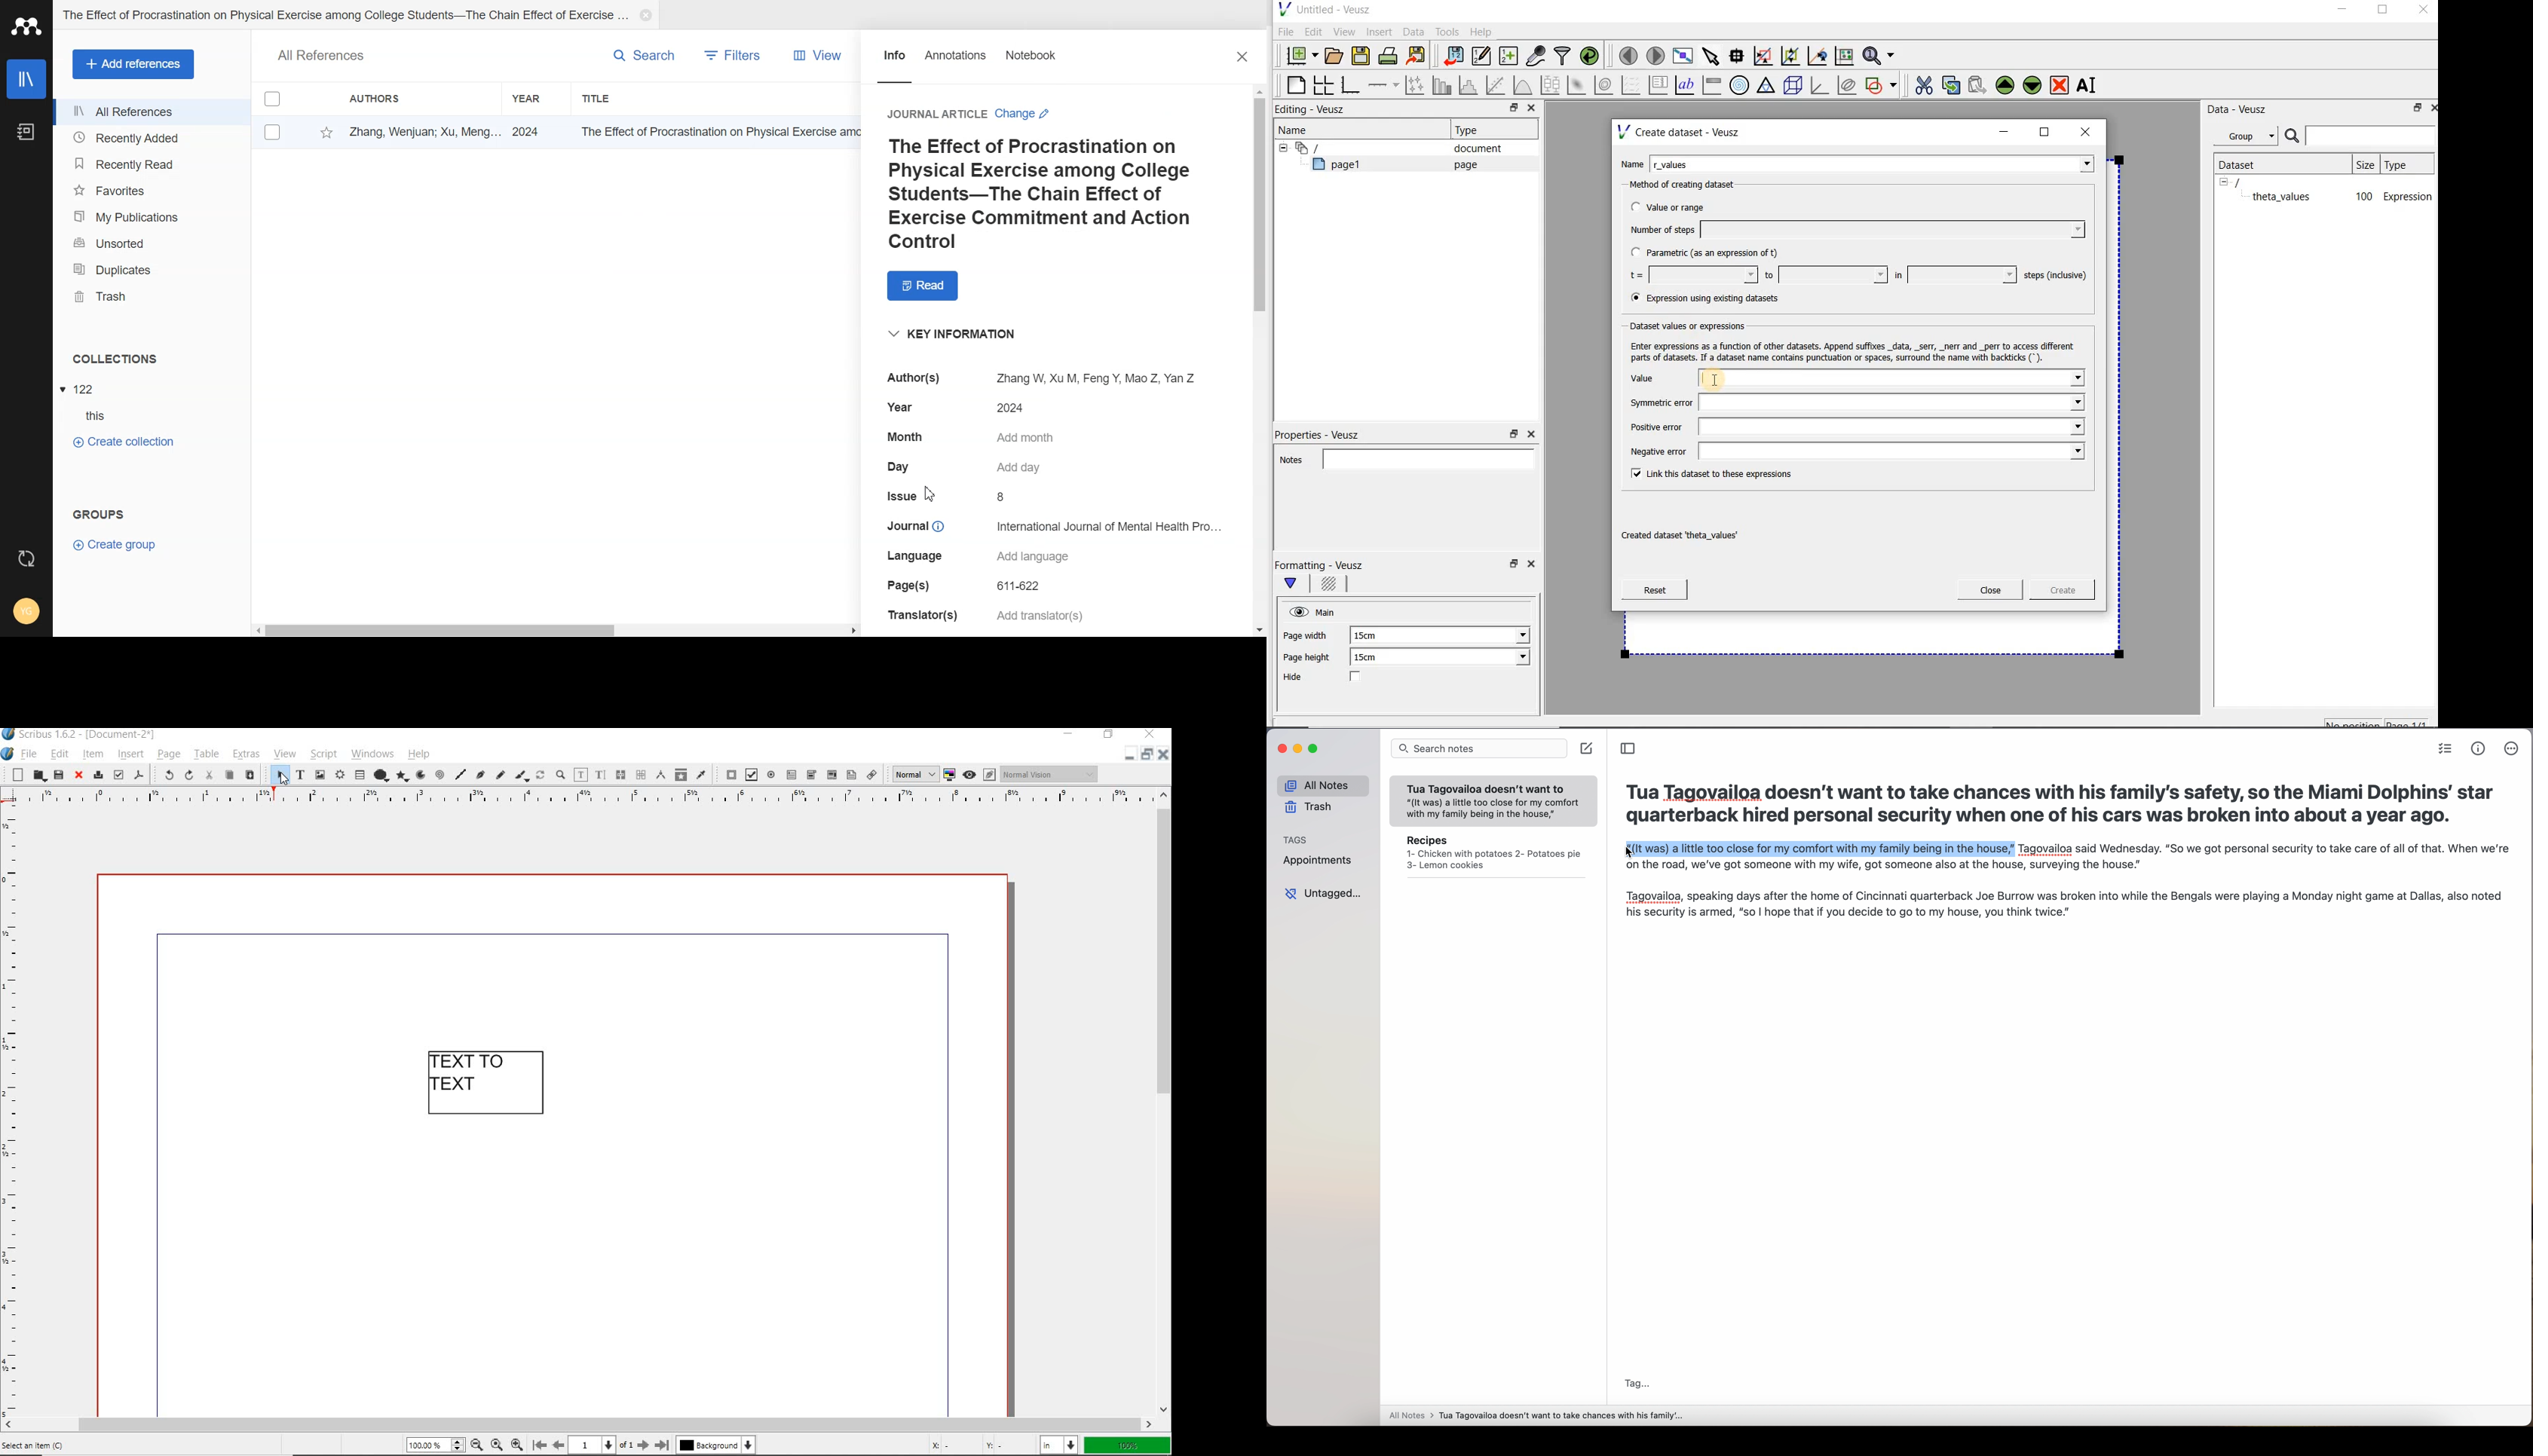 Image resolution: width=2548 pixels, height=1456 pixels. What do you see at coordinates (152, 296) in the screenshot?
I see `Trash` at bounding box center [152, 296].